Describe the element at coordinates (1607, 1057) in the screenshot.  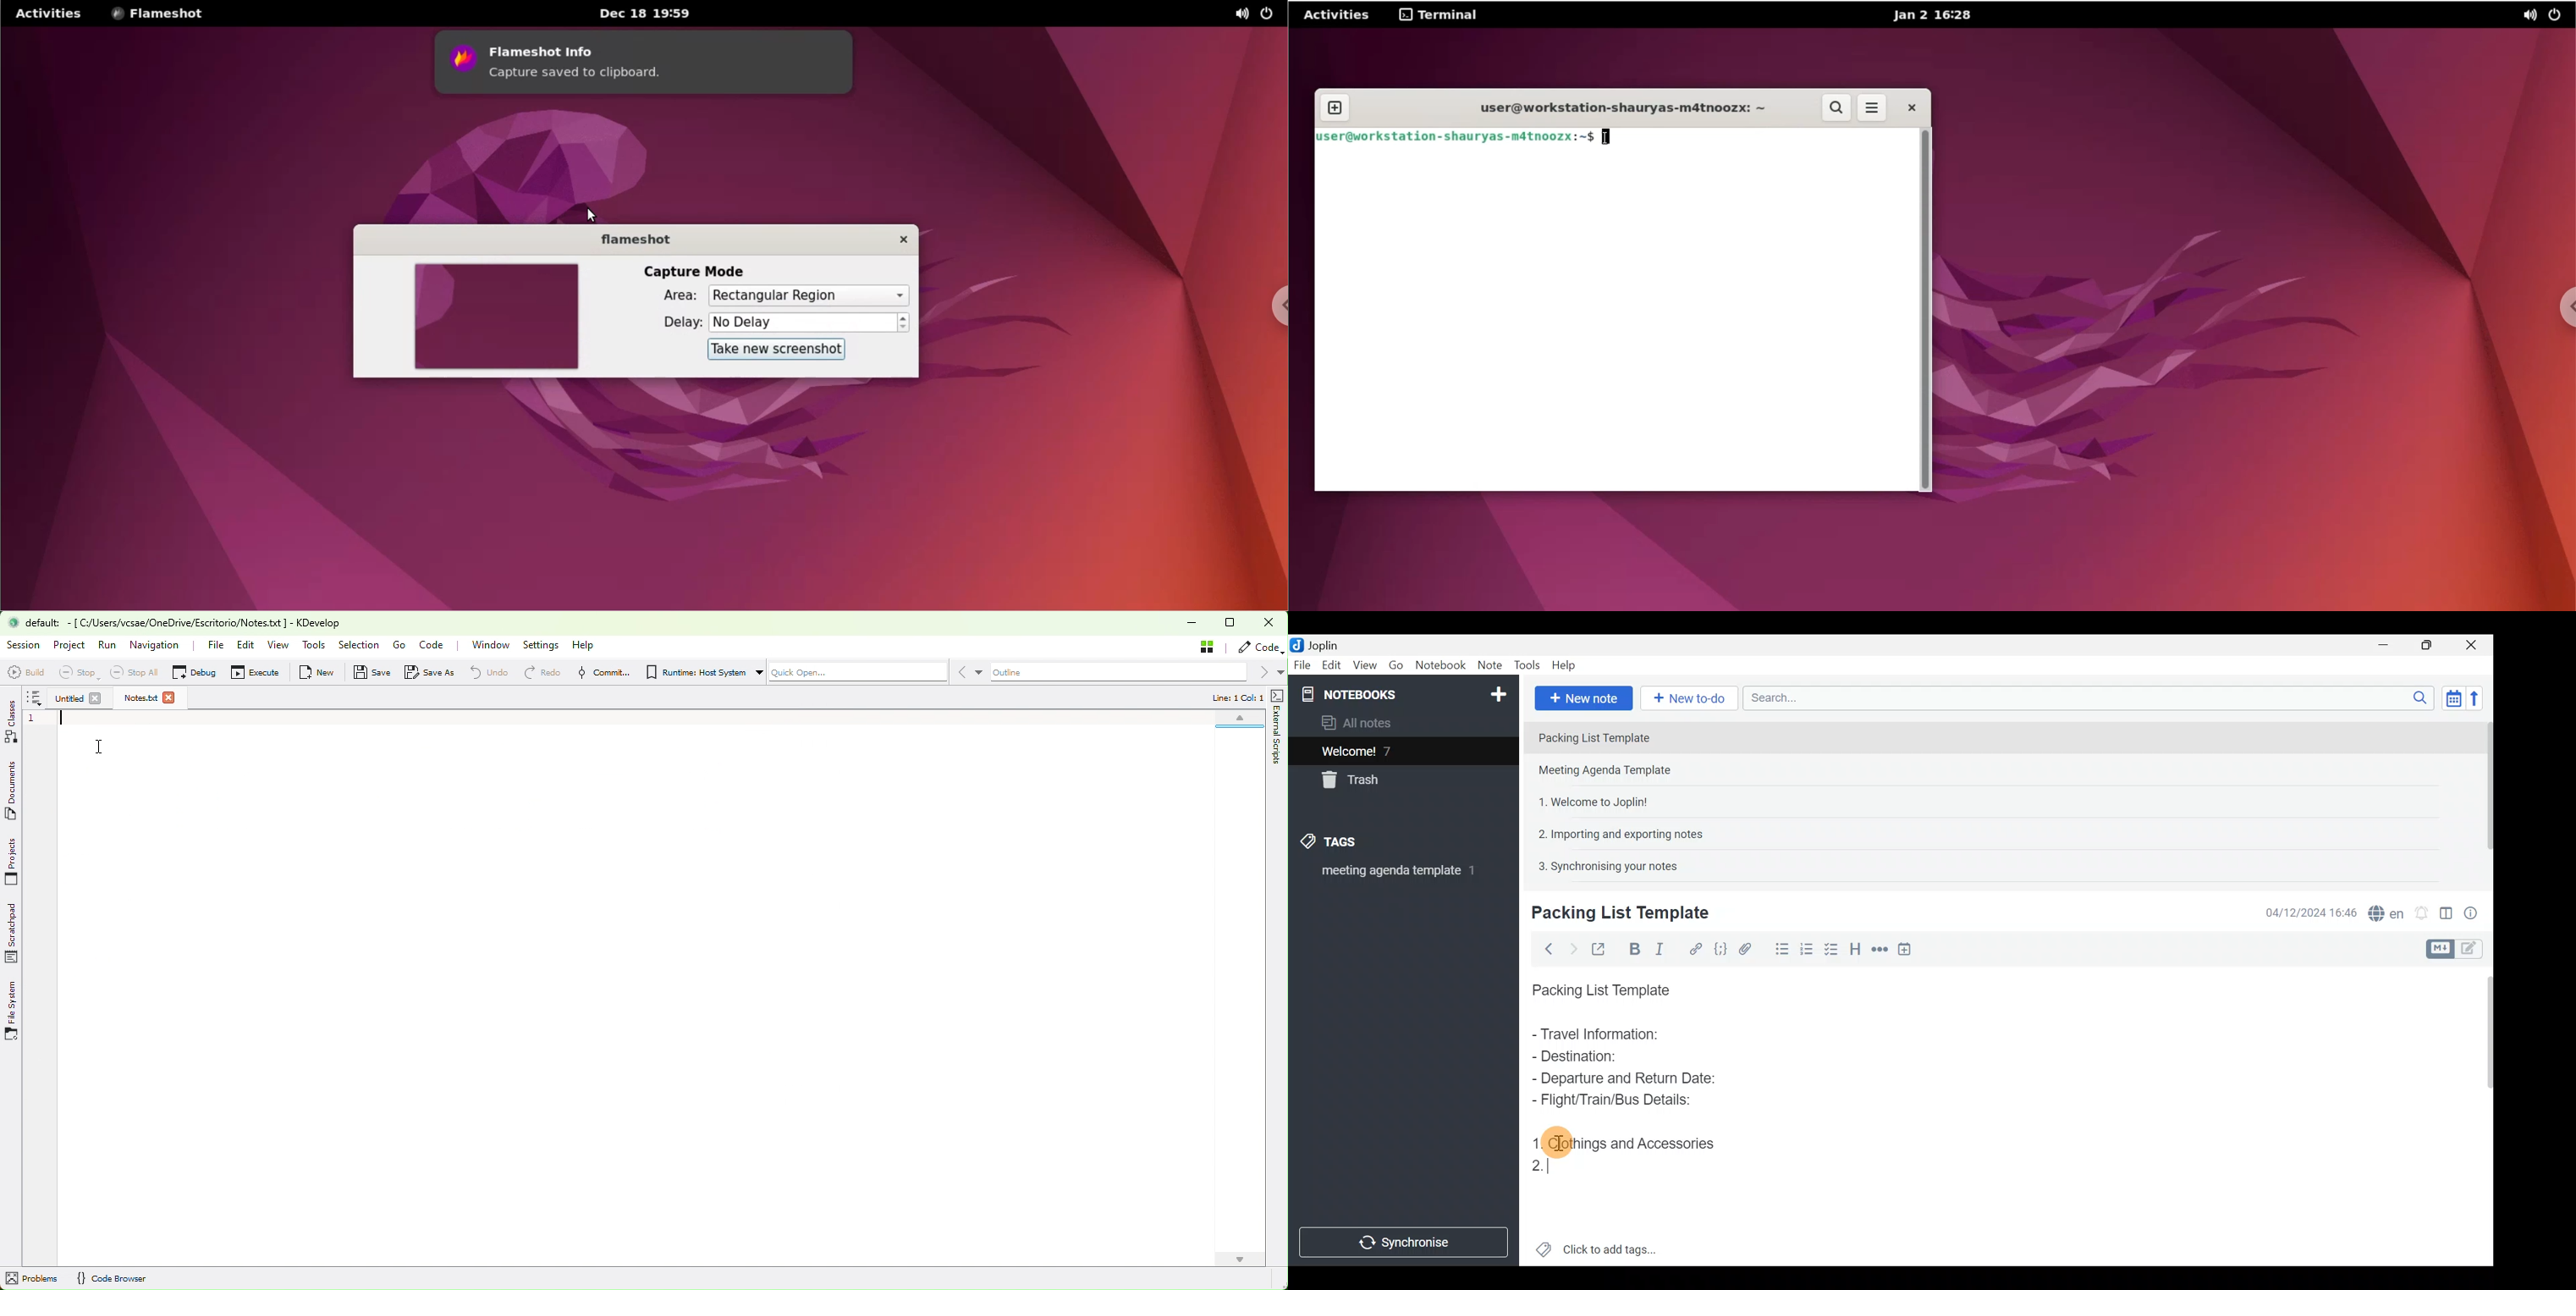
I see `Destination:` at that location.